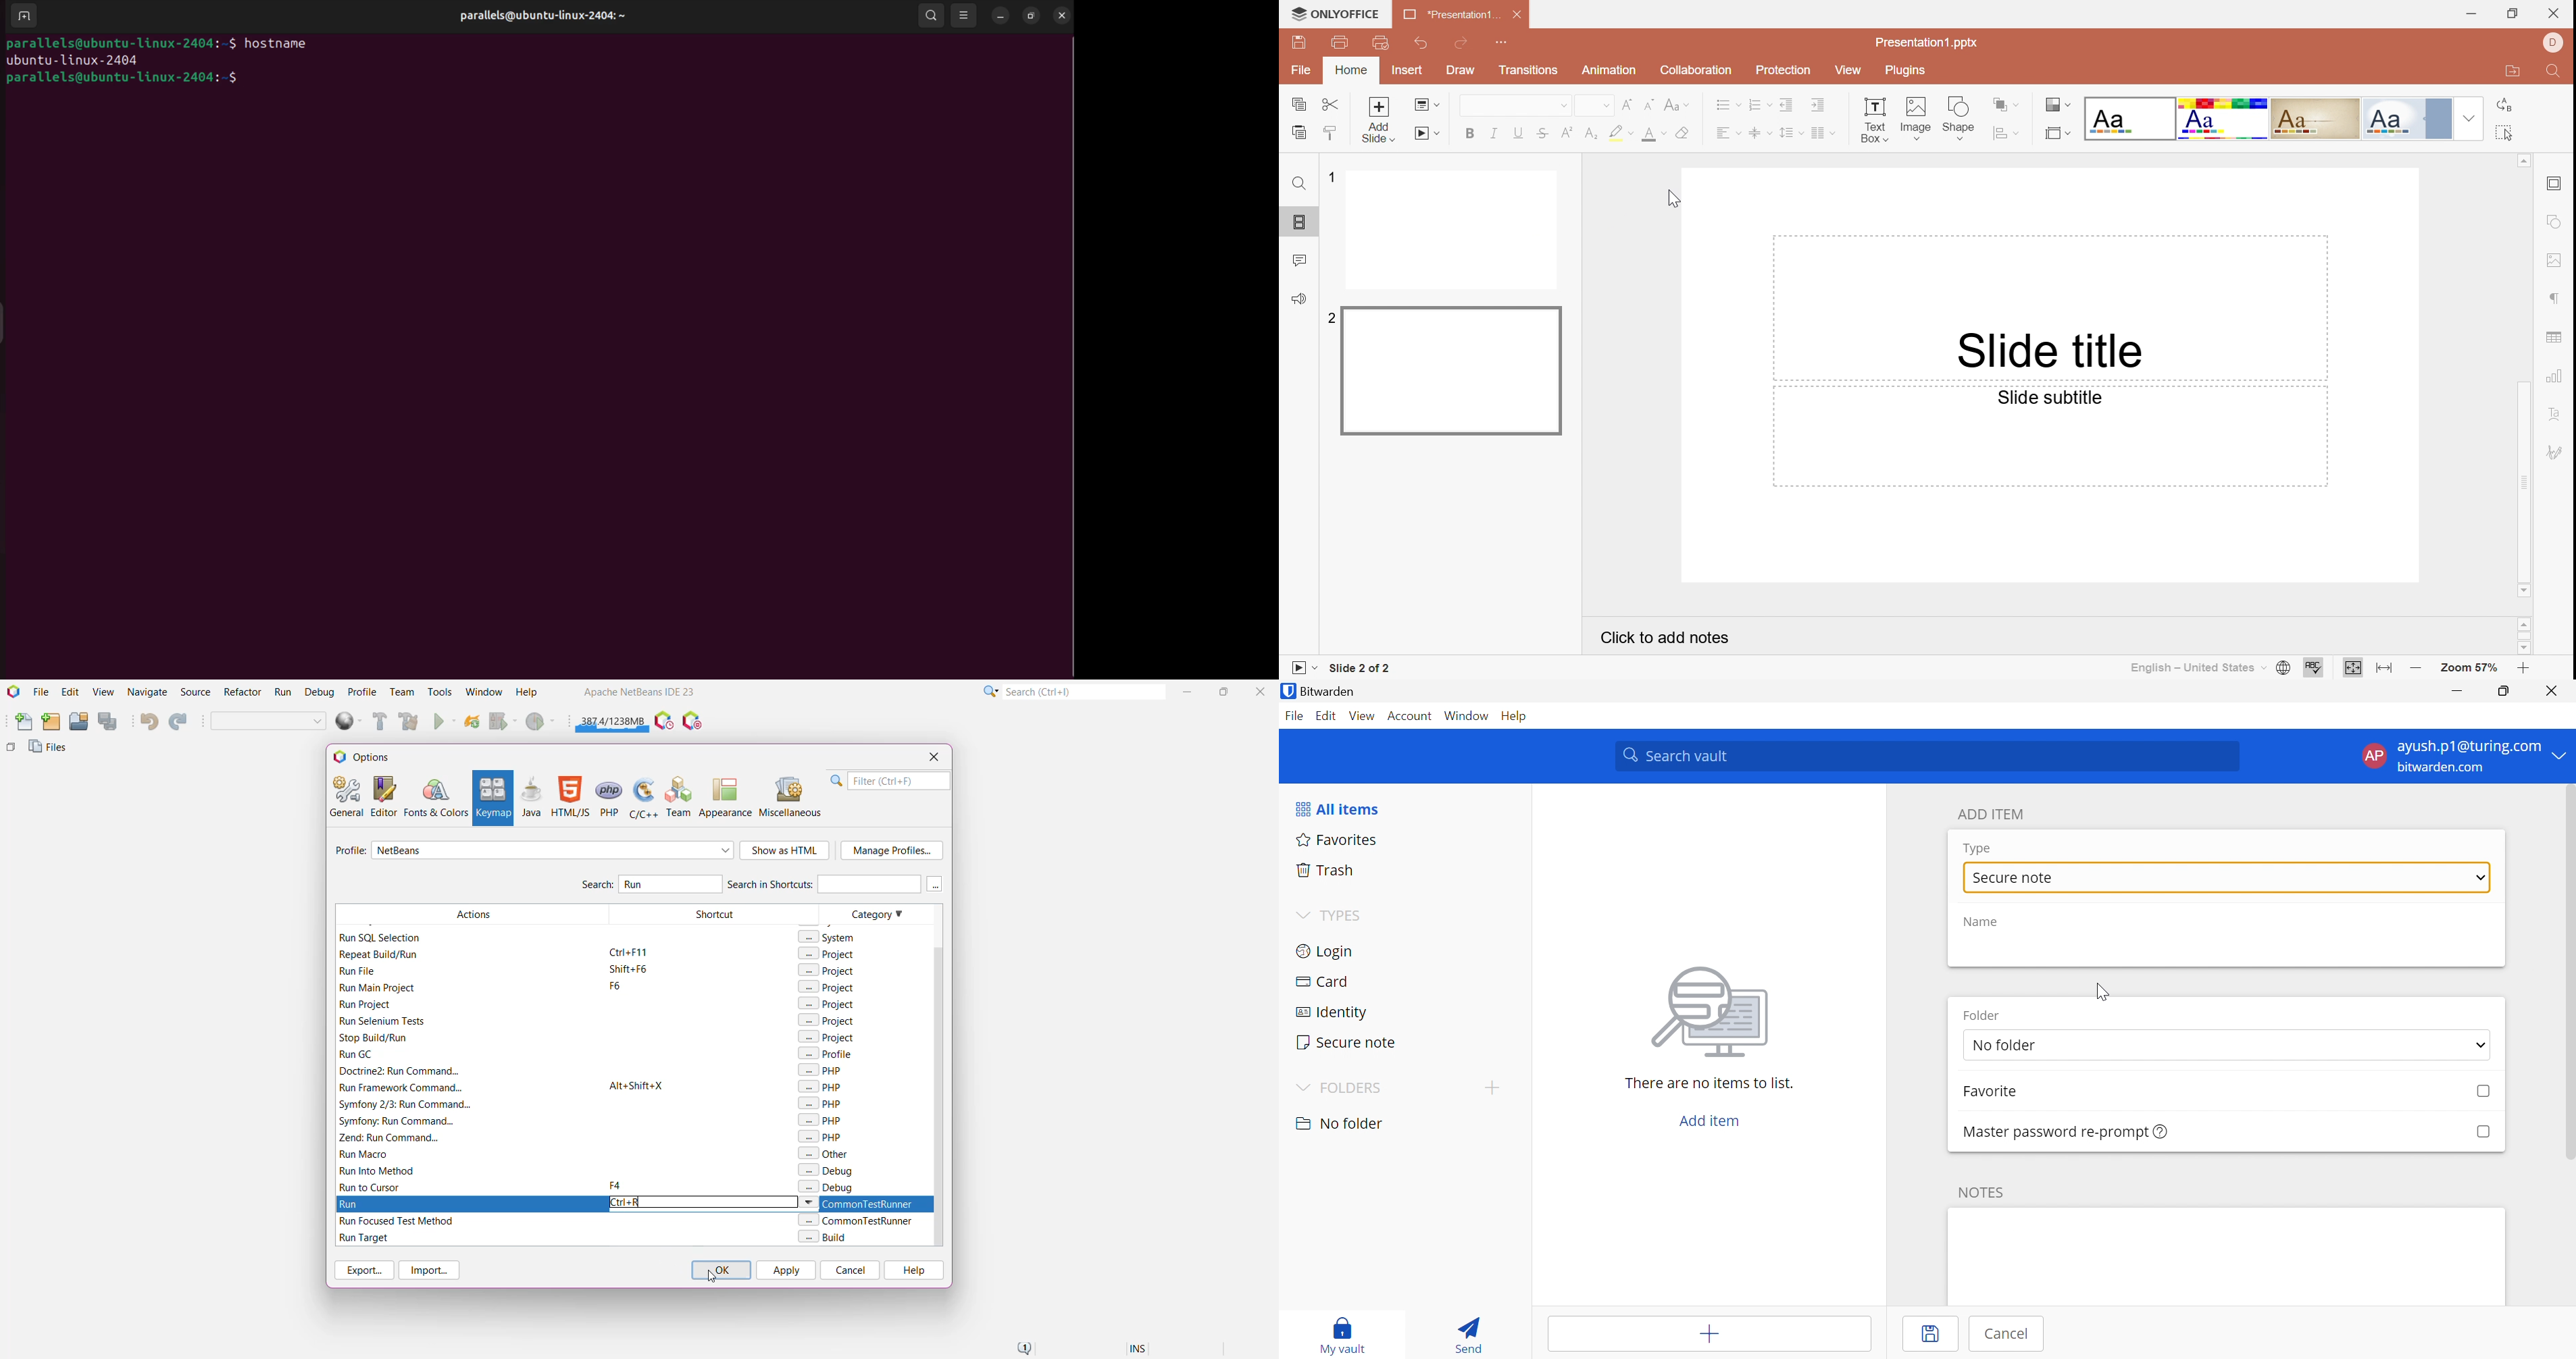 The height and width of the screenshot is (1372, 2576). Describe the element at coordinates (1978, 850) in the screenshot. I see `Type` at that location.